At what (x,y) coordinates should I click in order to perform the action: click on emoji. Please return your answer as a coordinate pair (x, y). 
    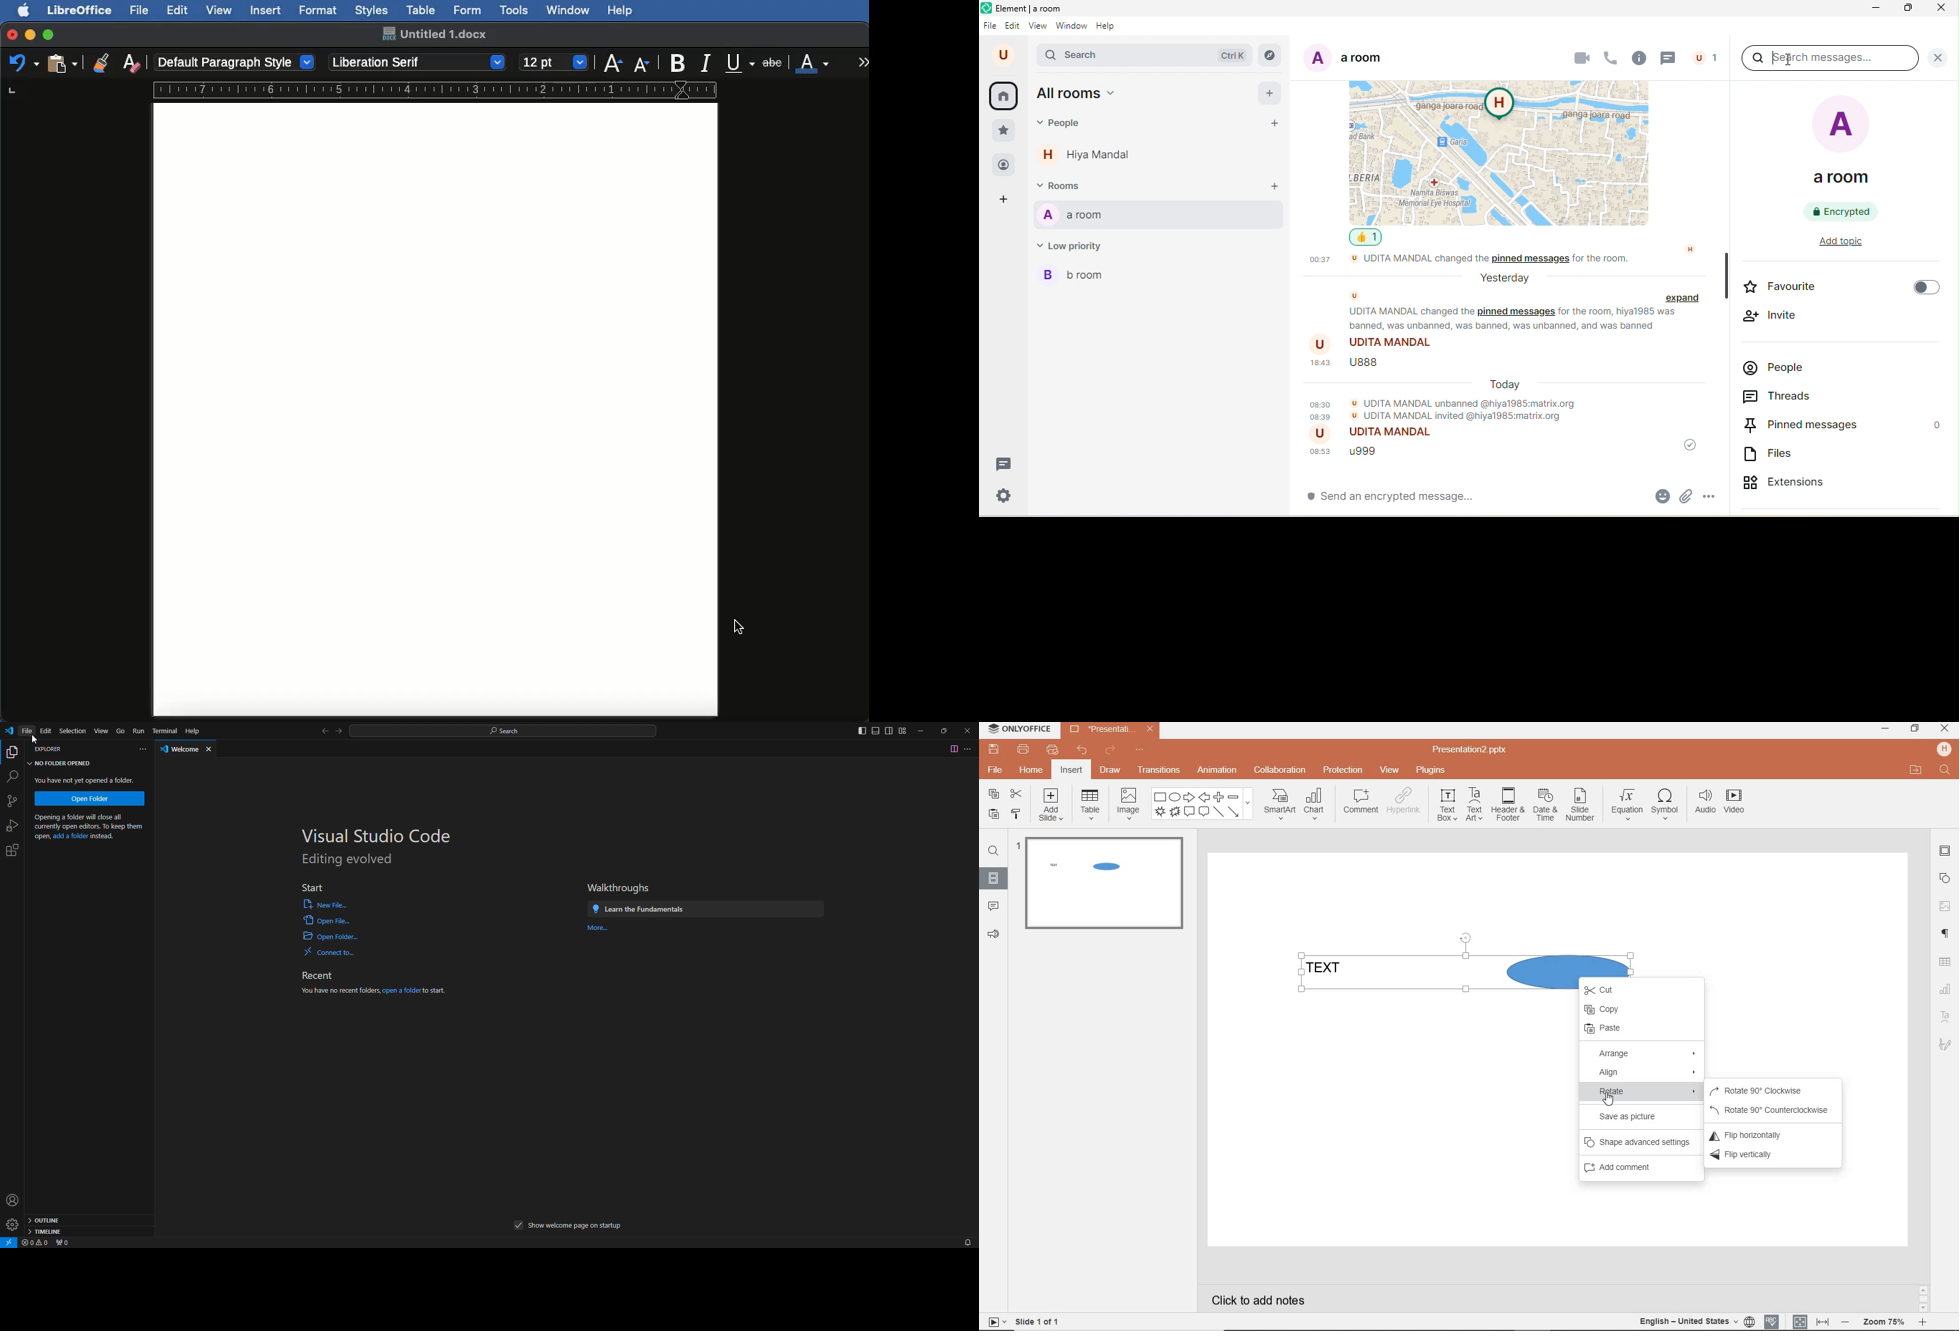
    Looking at the image, I should click on (1658, 496).